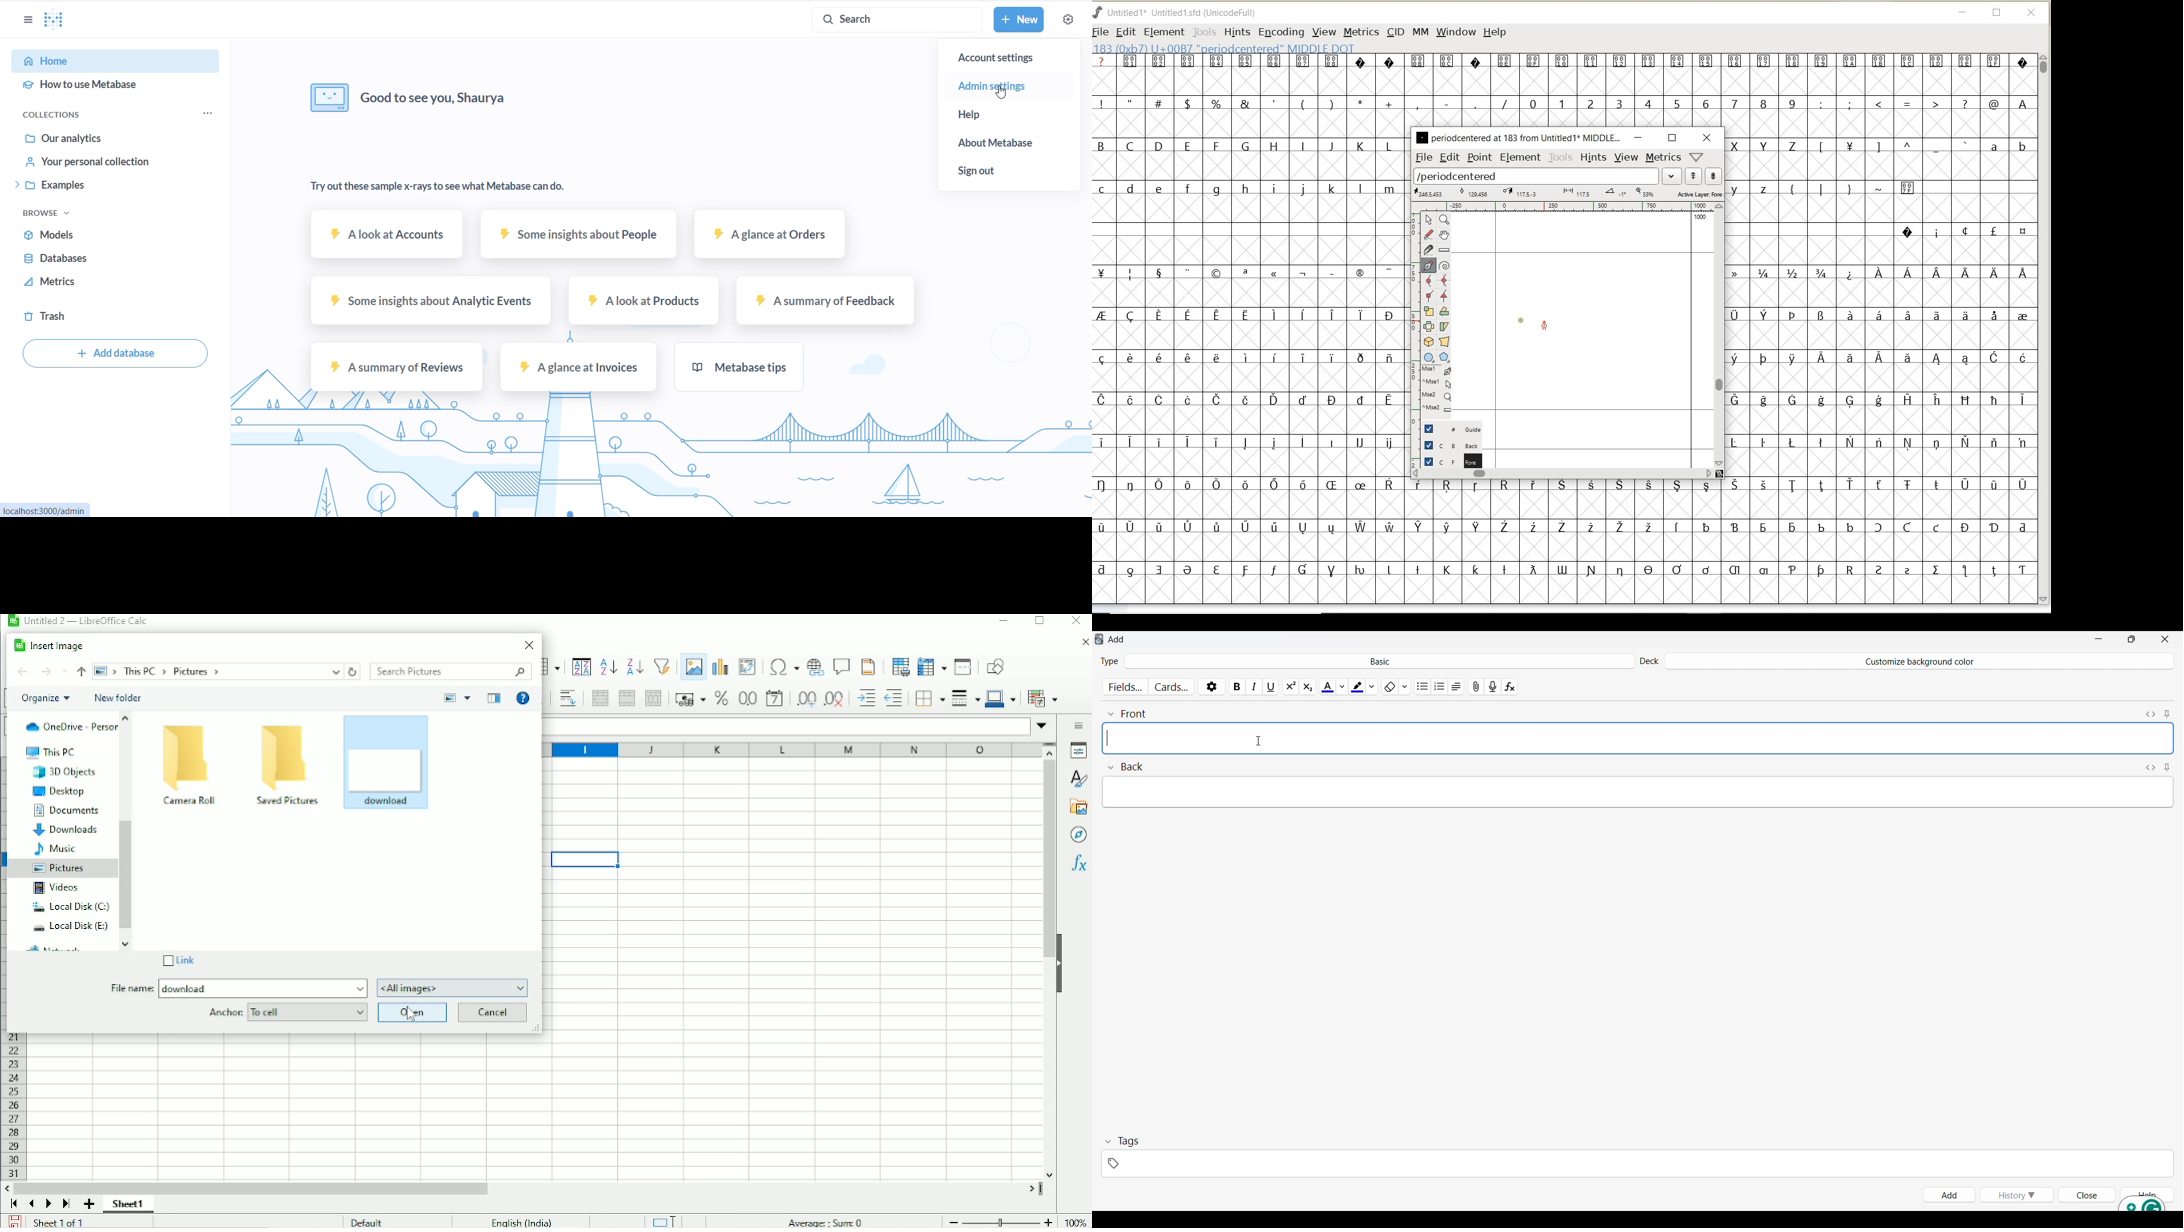 The image size is (2184, 1232). Describe the element at coordinates (719, 699) in the screenshot. I see `Format as percent` at that location.